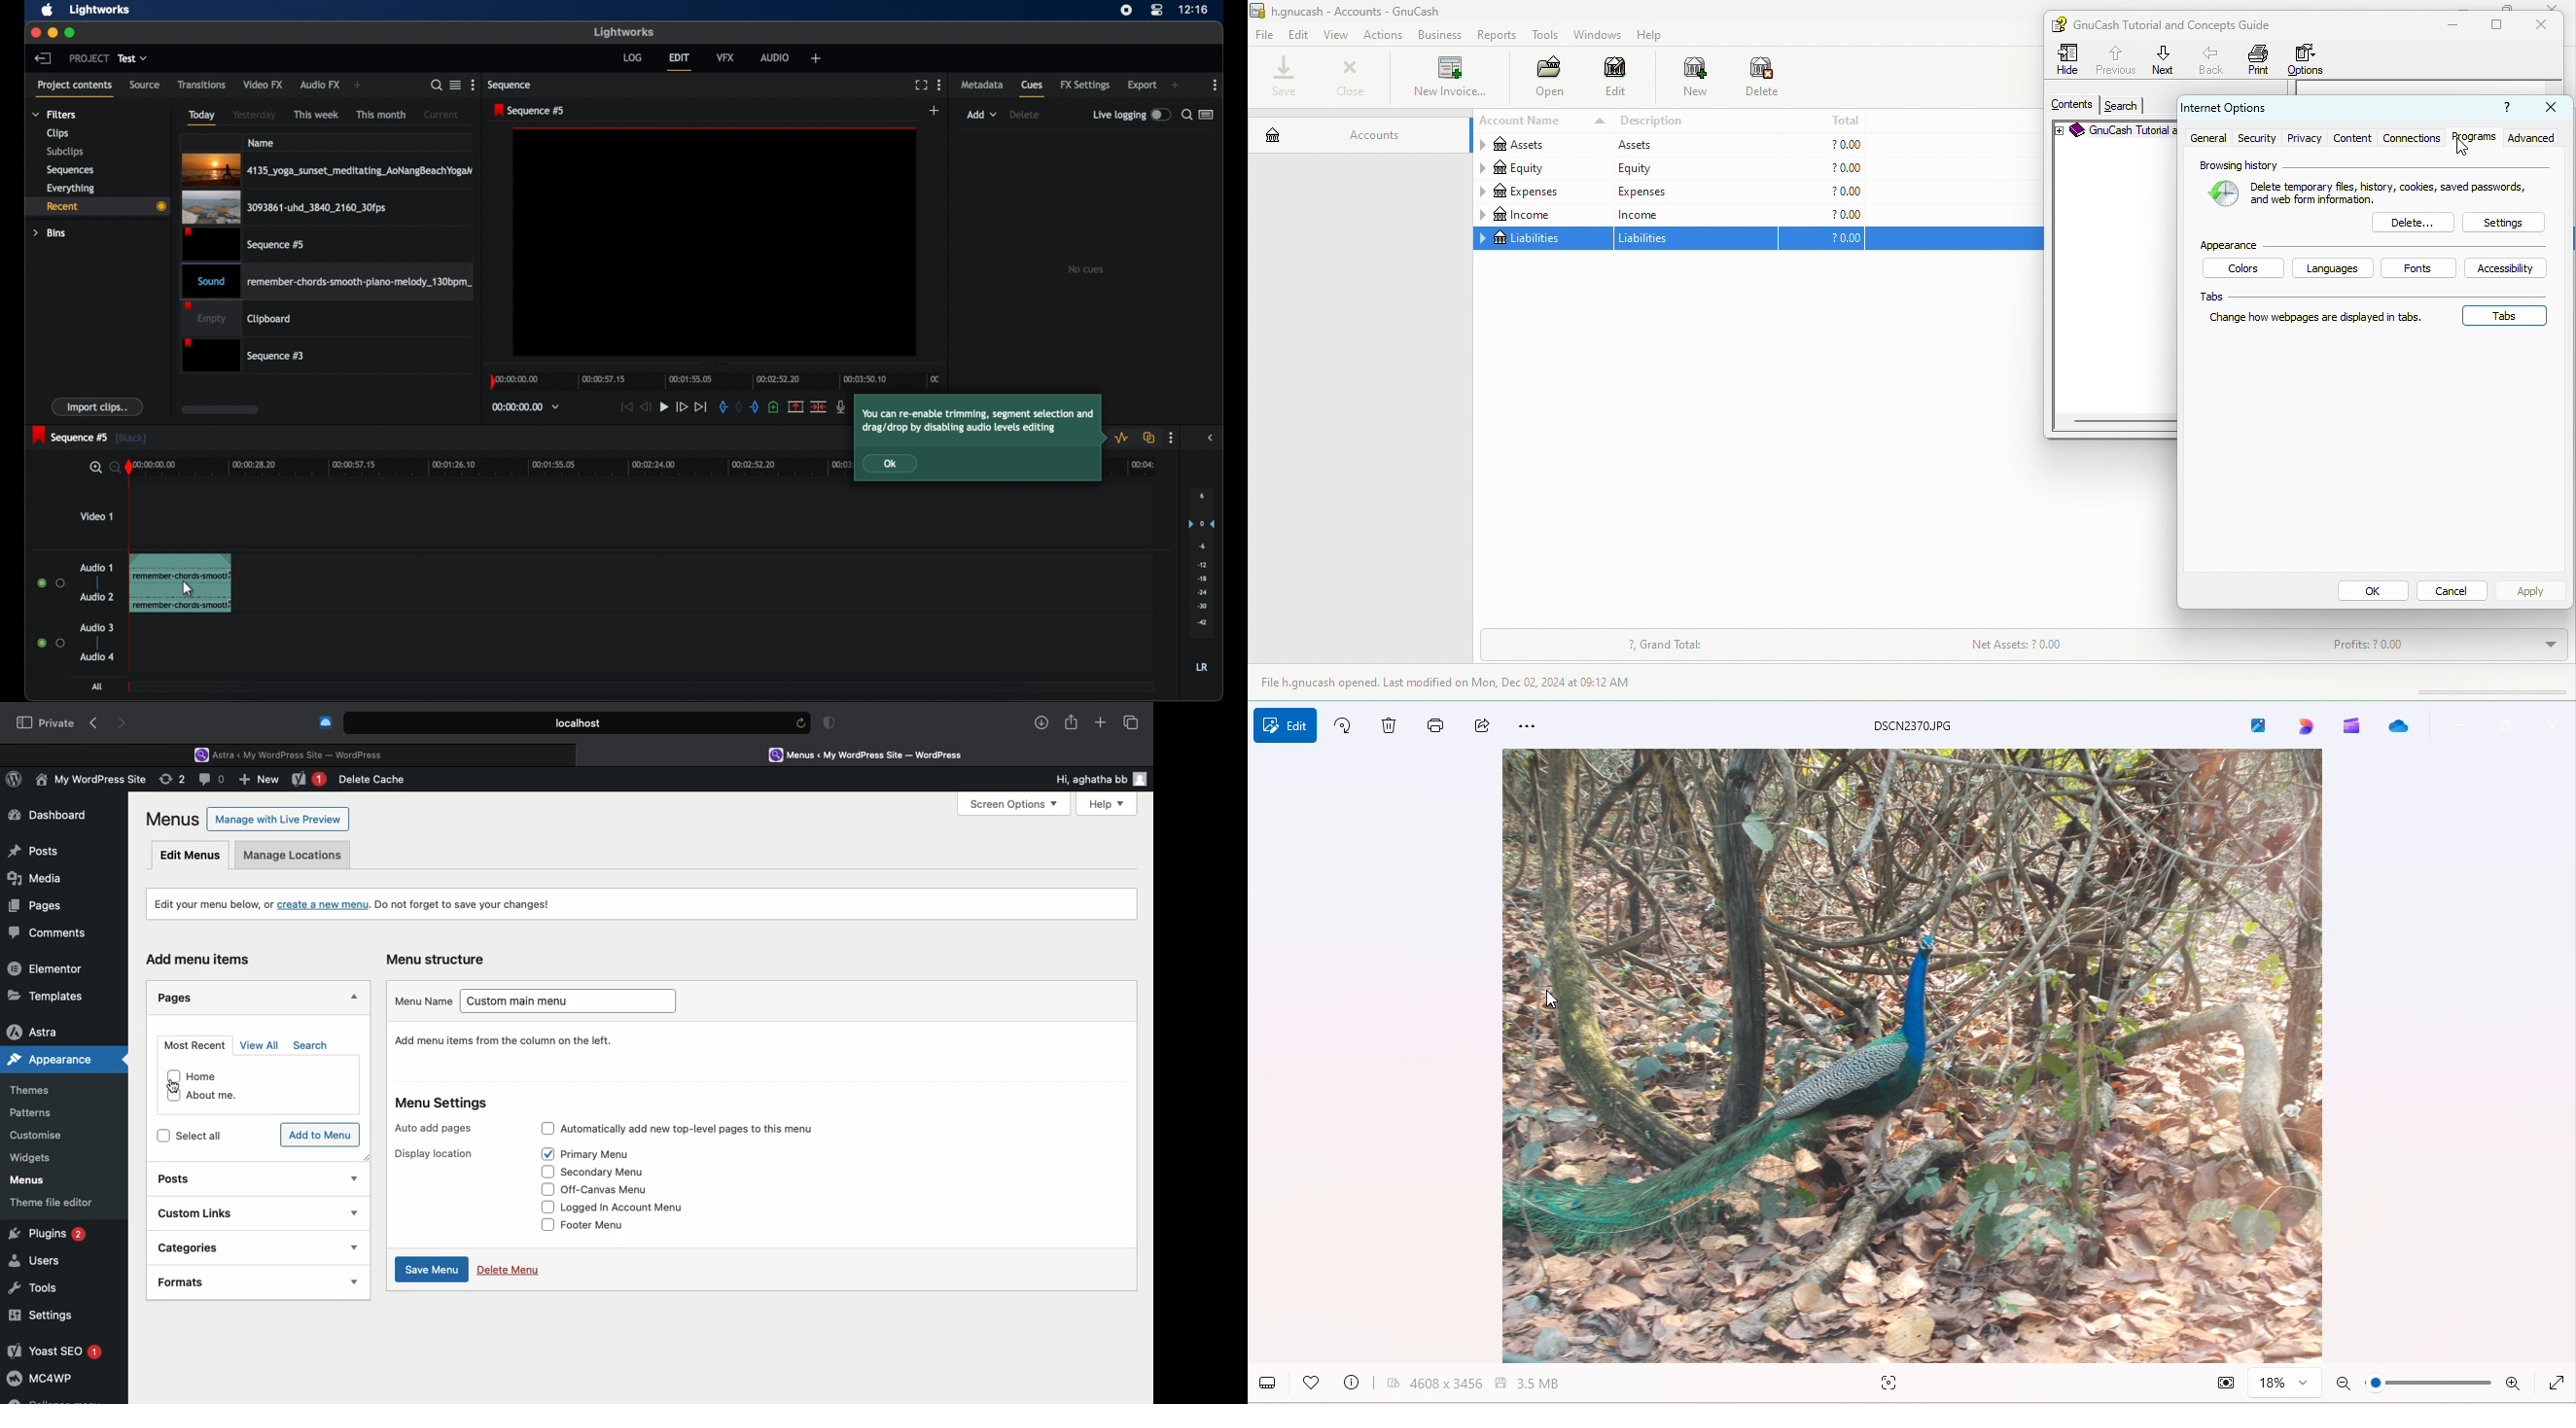 This screenshot has width=2576, height=1428. I want to click on add a cue at current position, so click(774, 407).